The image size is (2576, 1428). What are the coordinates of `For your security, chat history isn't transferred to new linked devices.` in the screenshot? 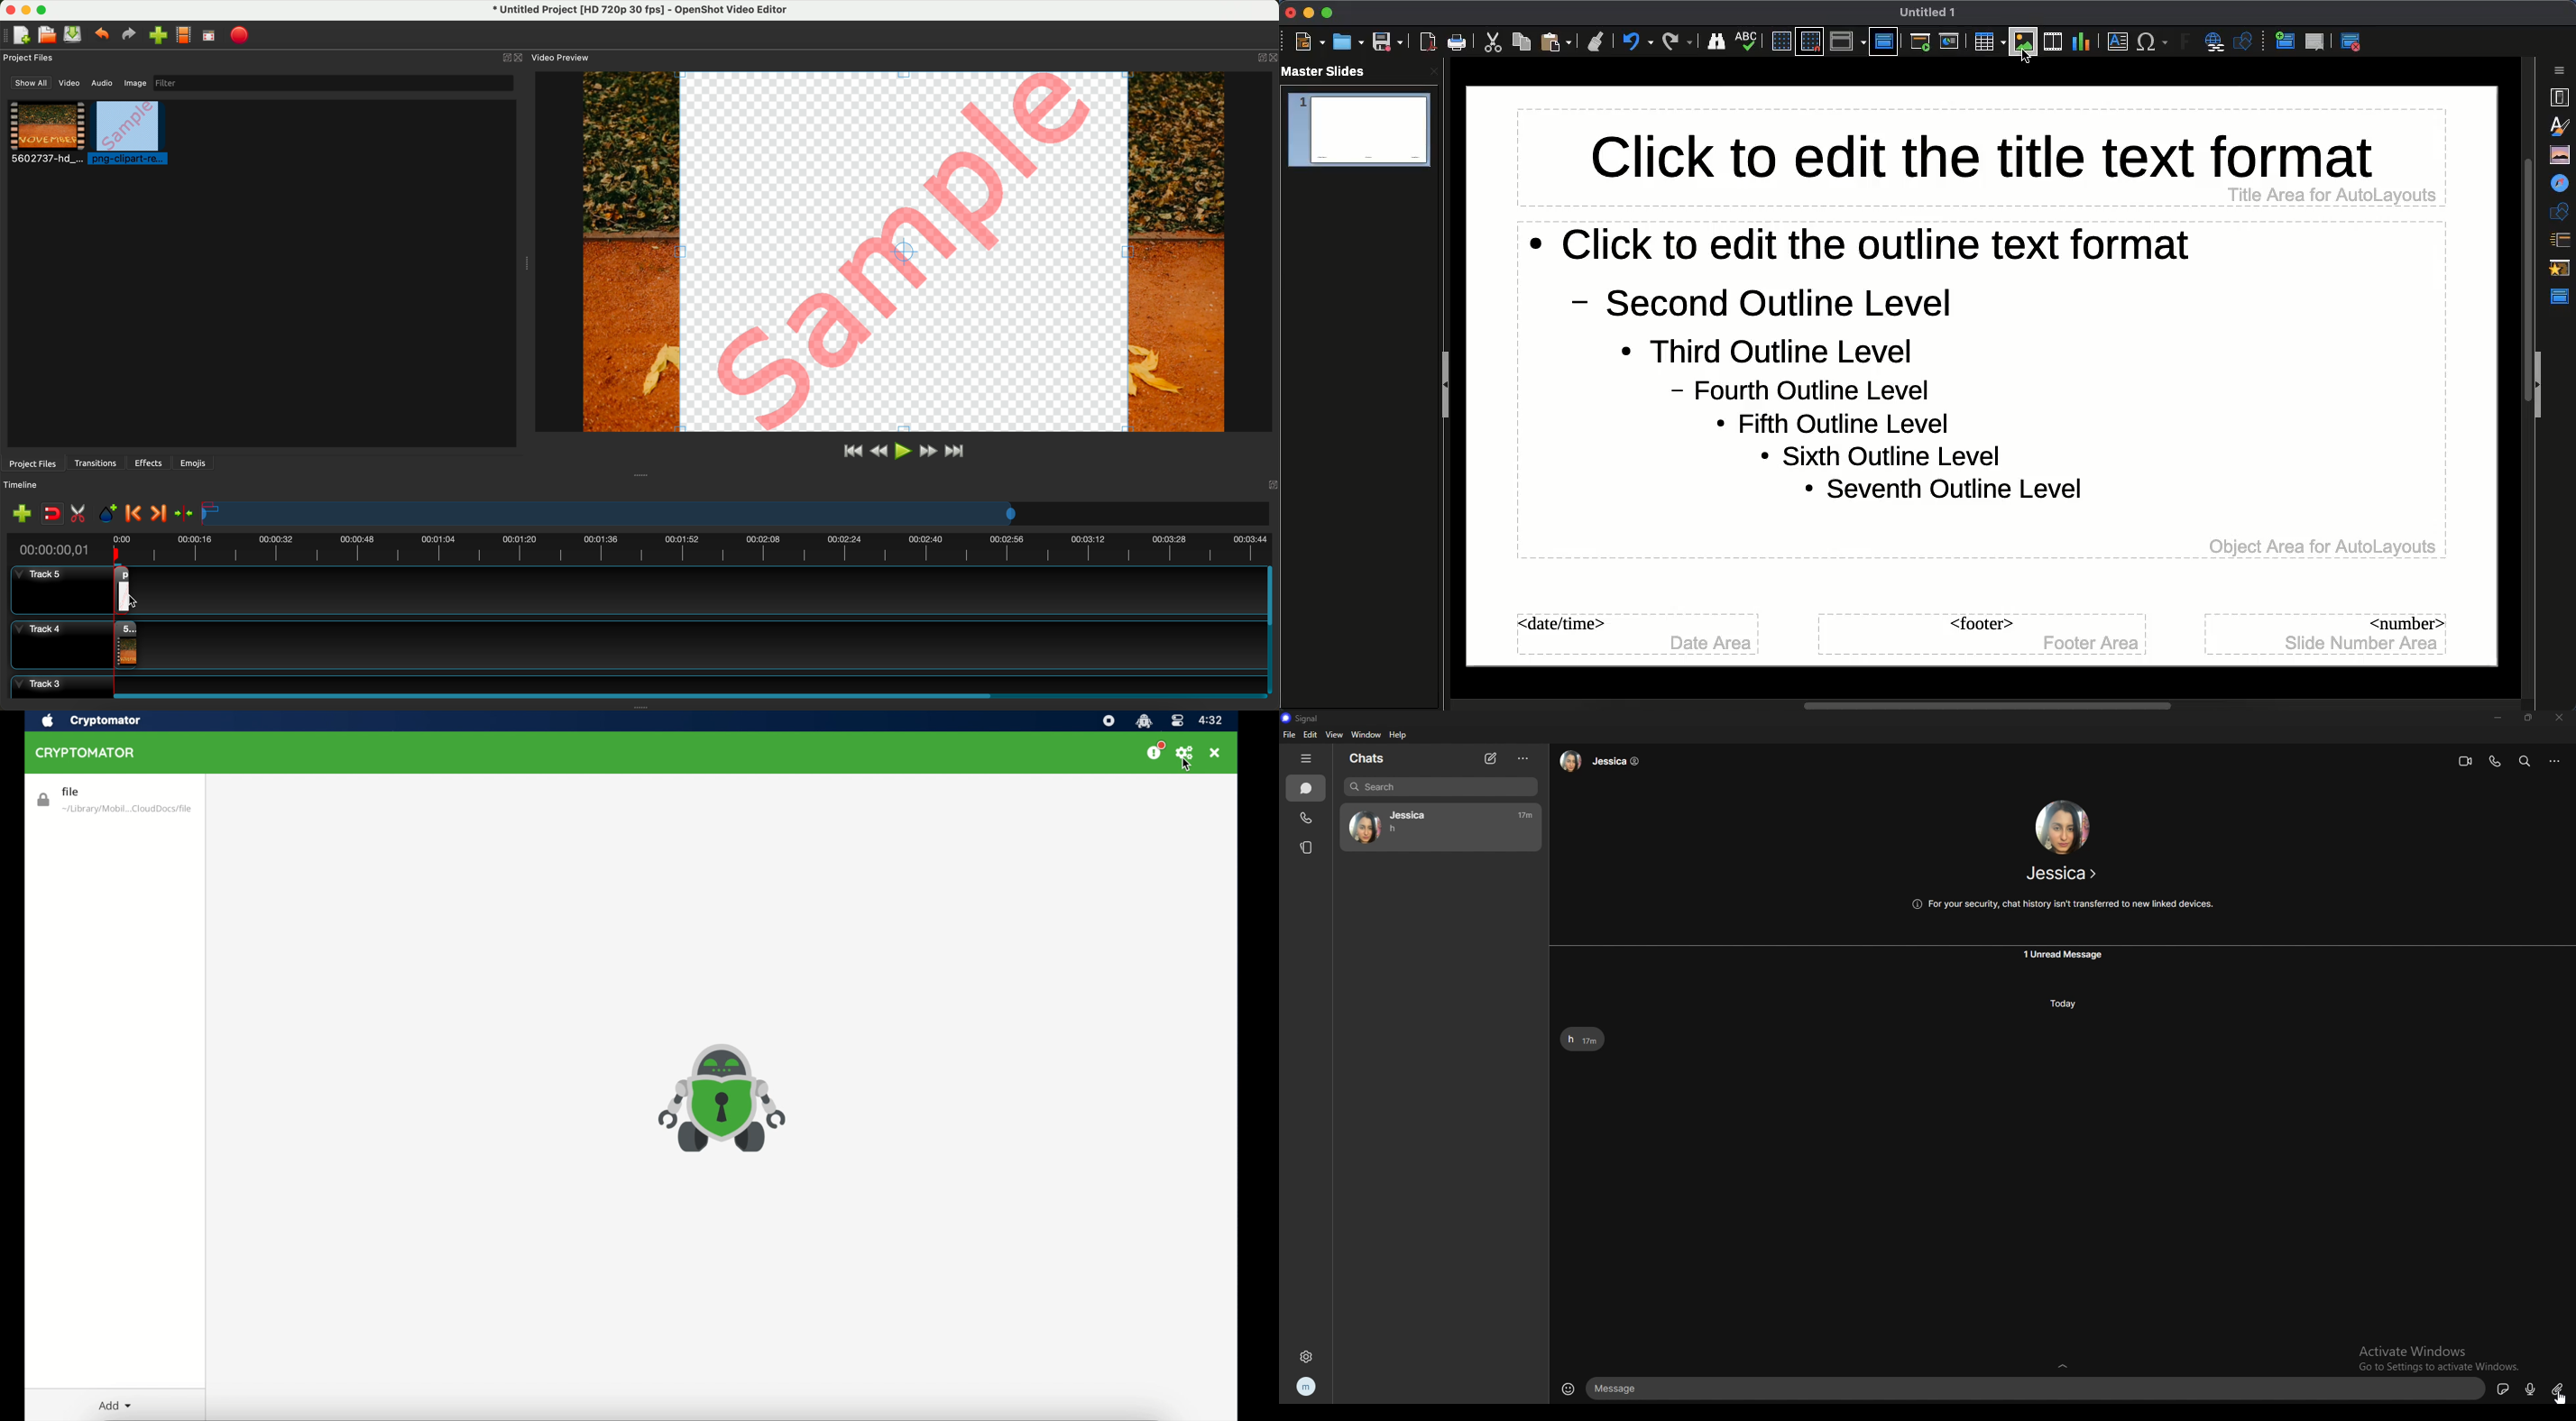 It's located at (2067, 903).